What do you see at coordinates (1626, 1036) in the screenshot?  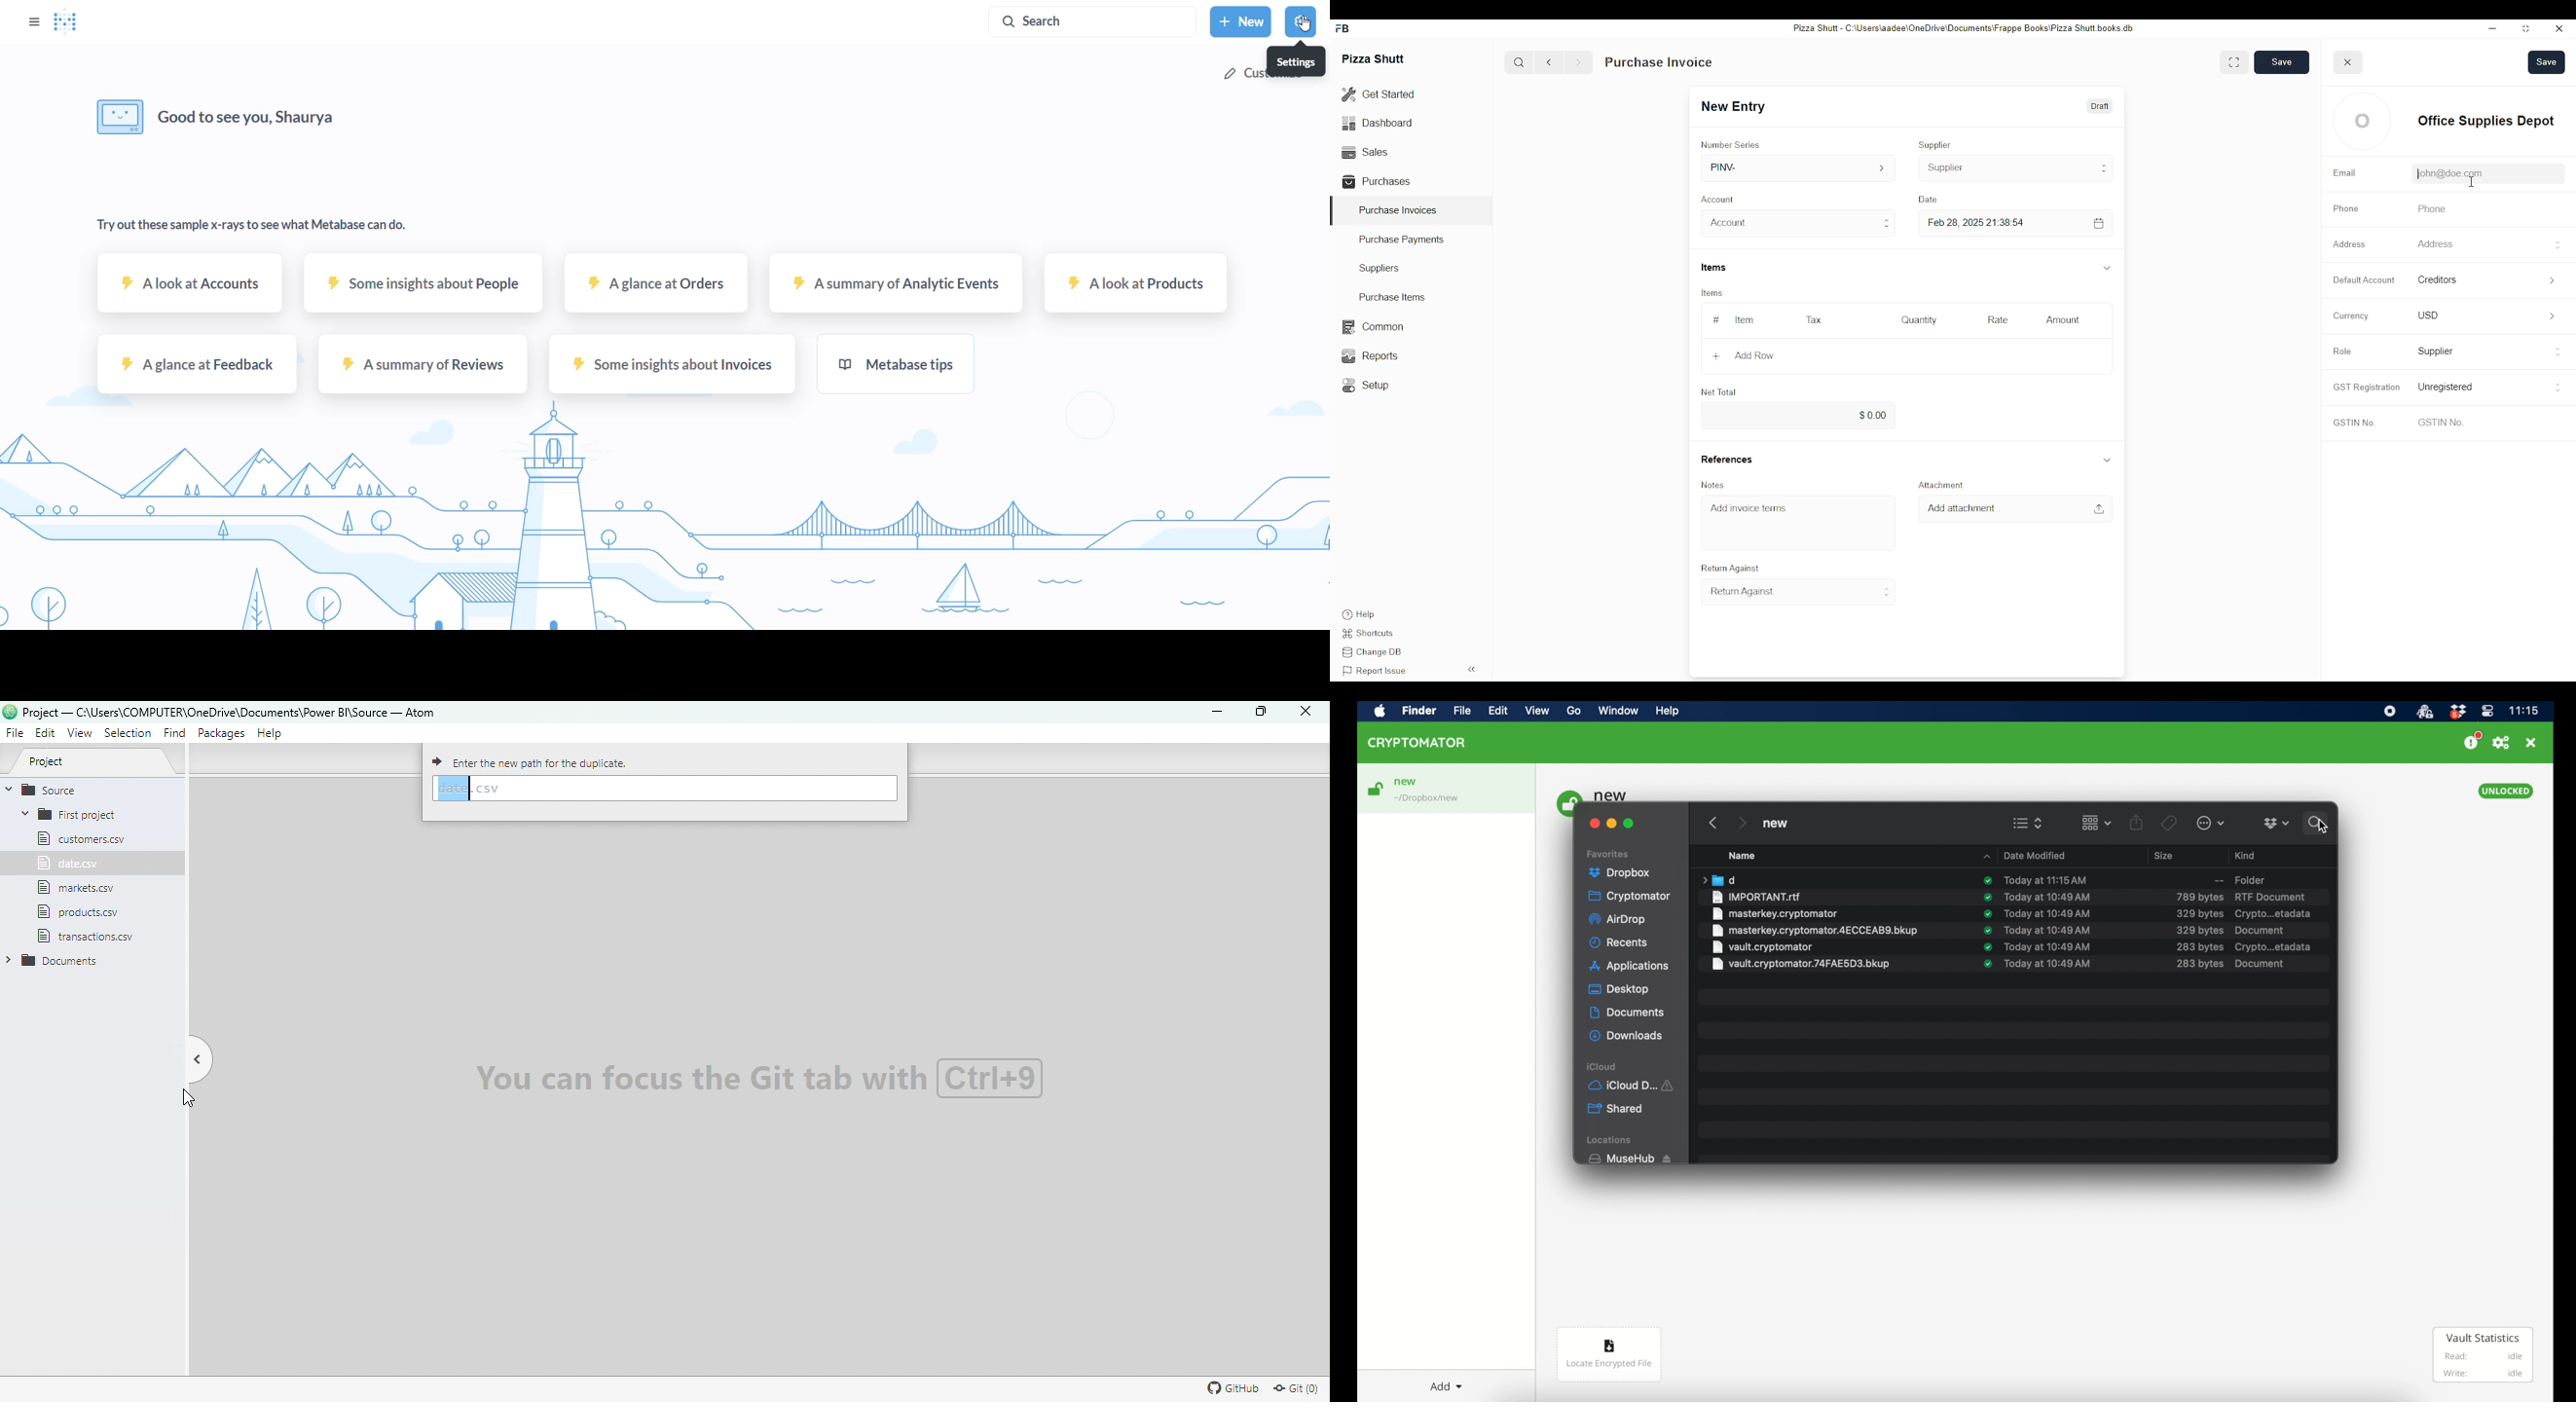 I see `downloads` at bounding box center [1626, 1036].